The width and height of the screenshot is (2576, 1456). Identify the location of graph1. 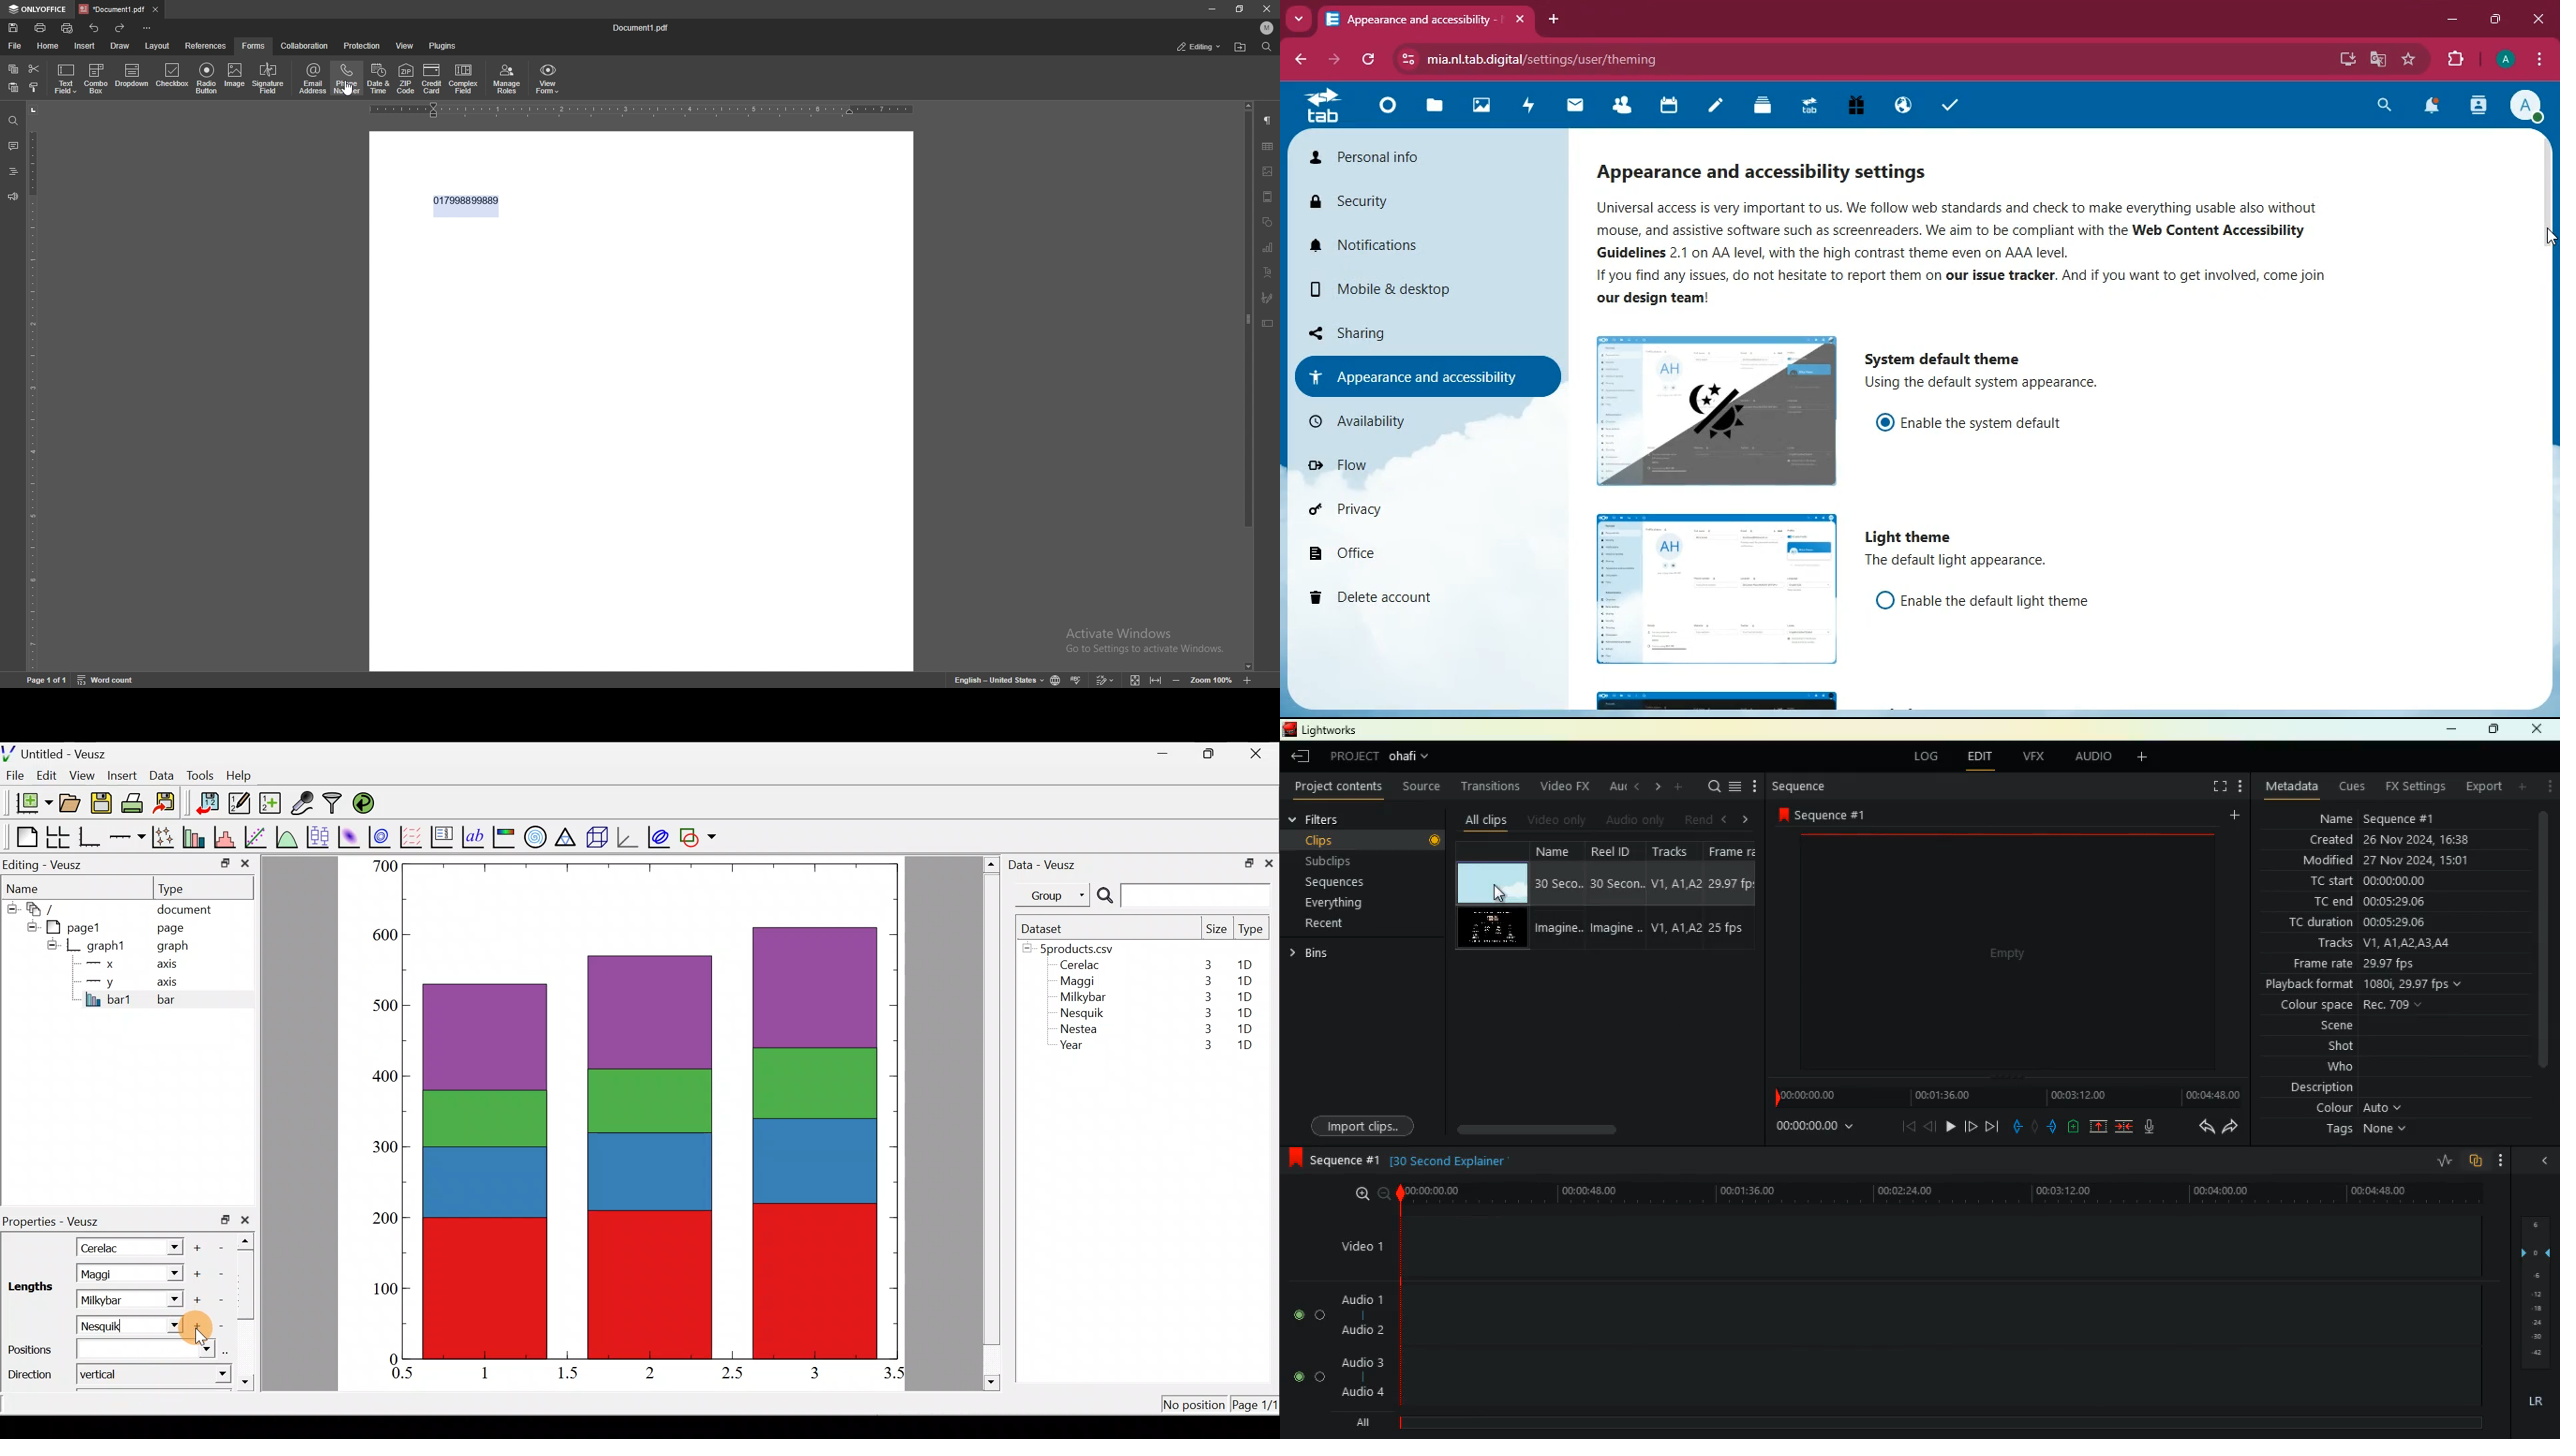
(107, 946).